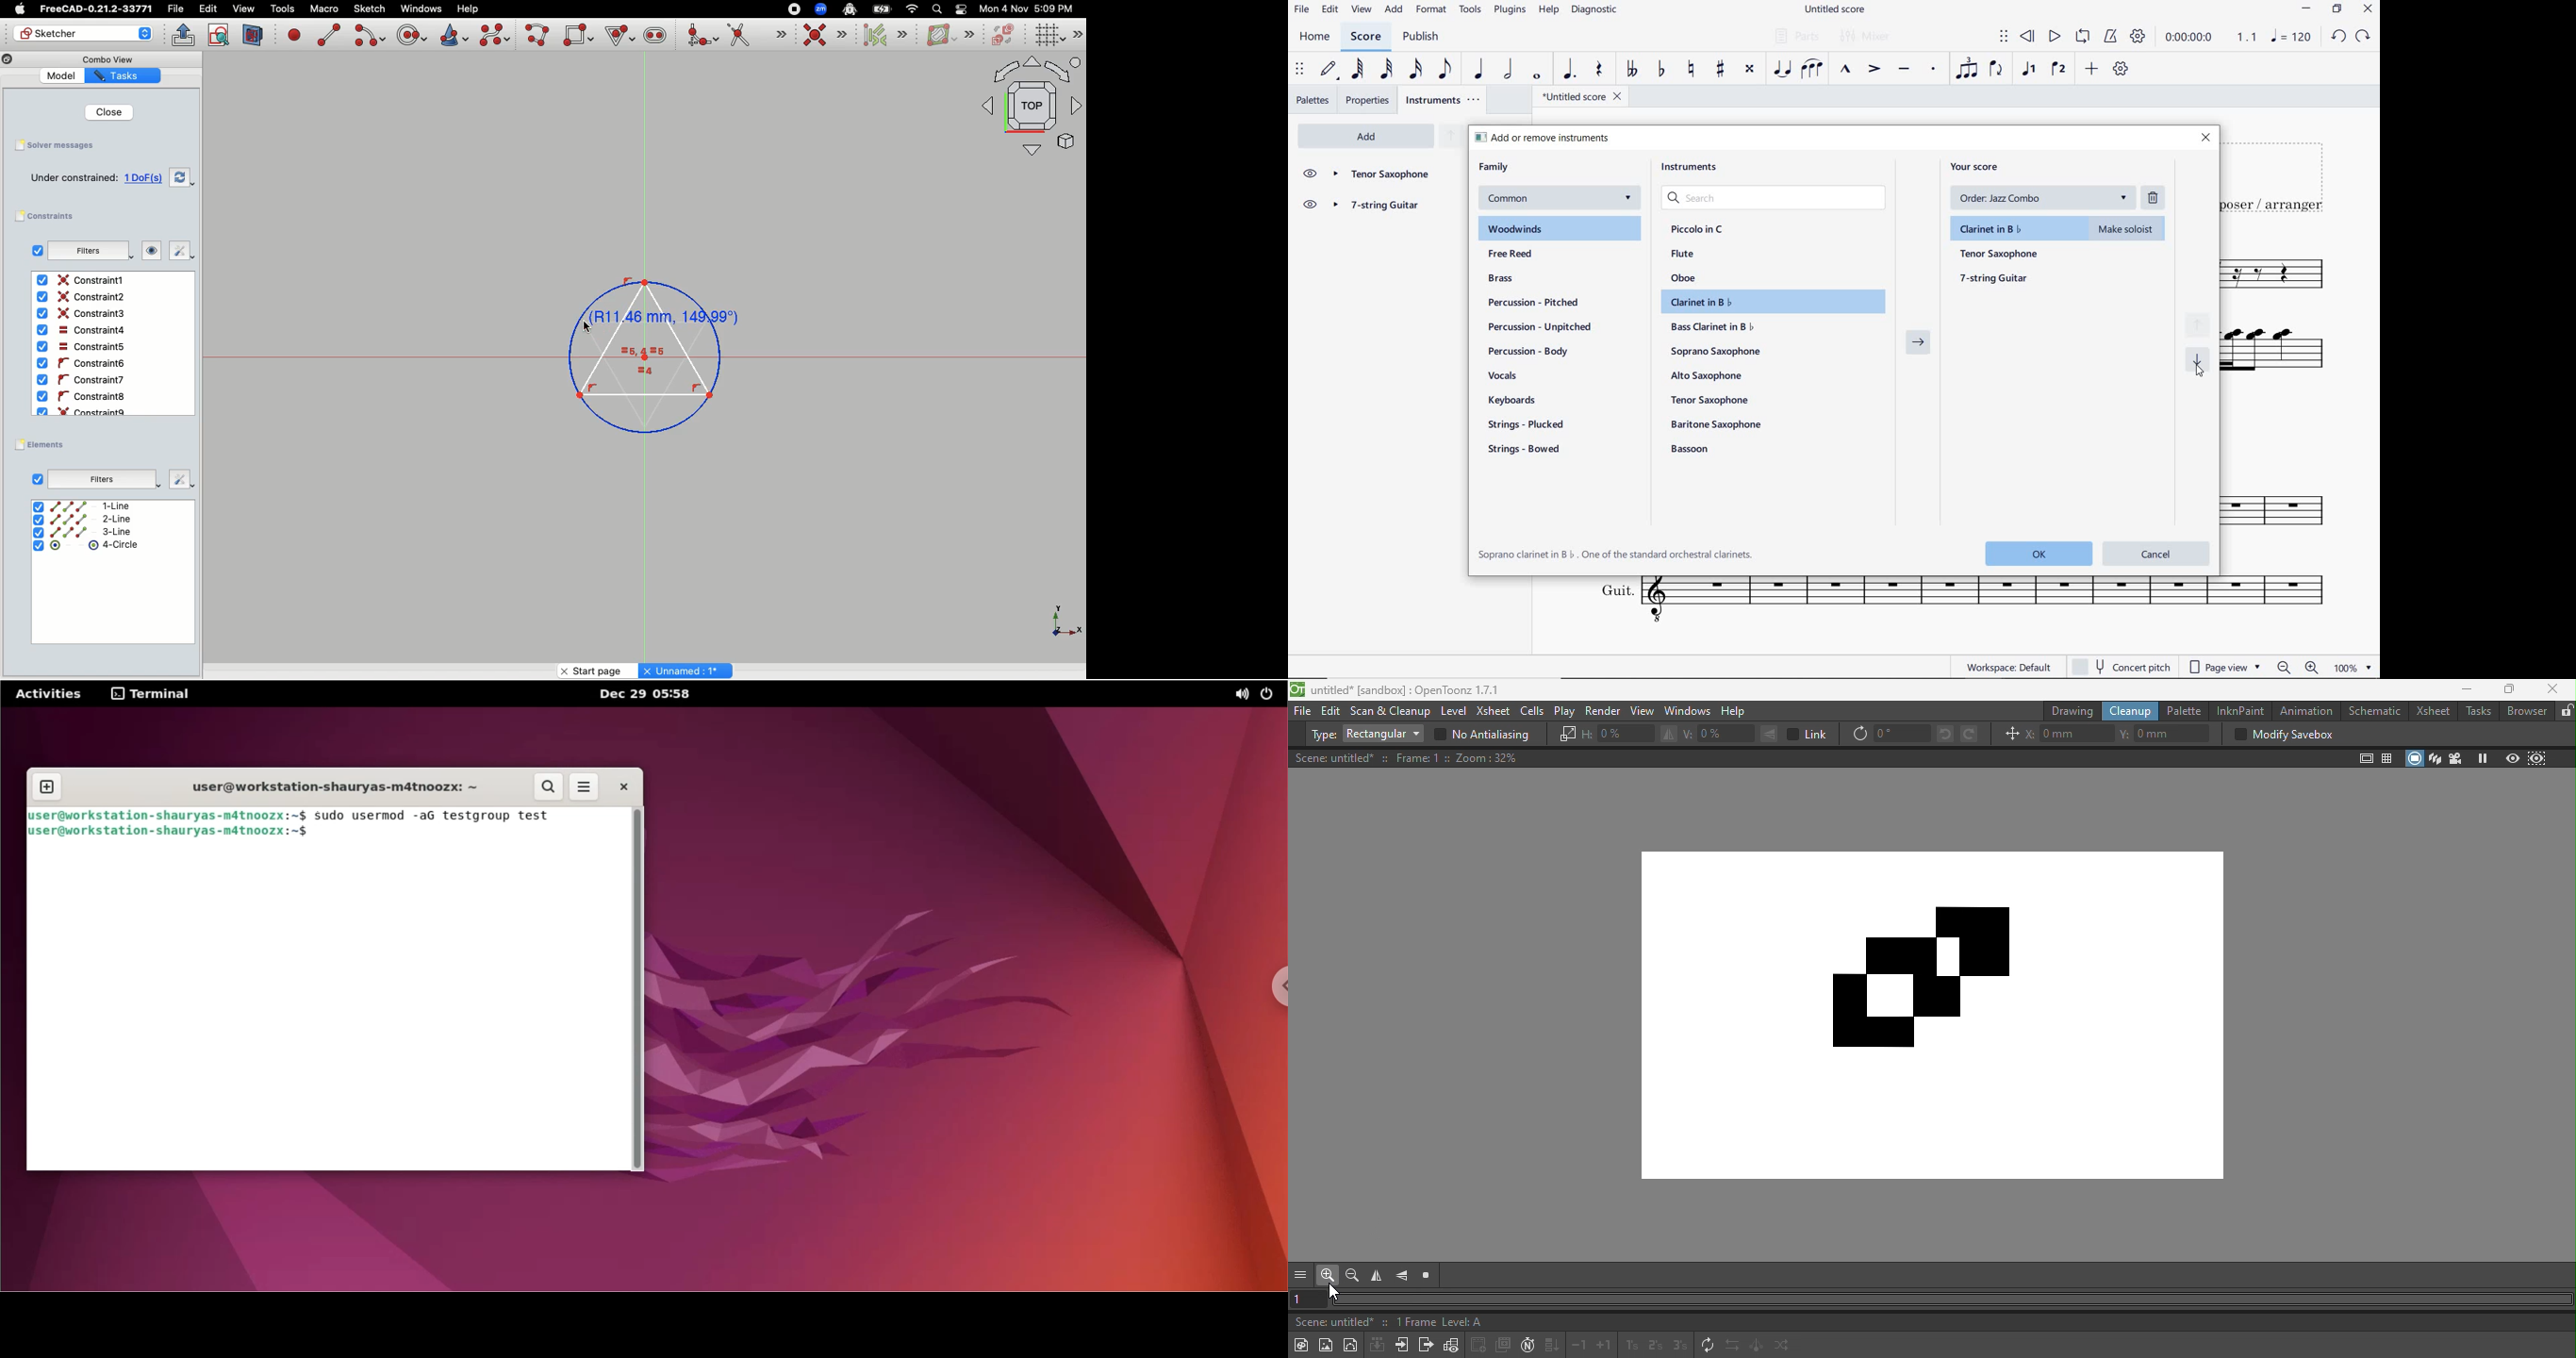 The width and height of the screenshot is (2576, 1372). Describe the element at coordinates (34, 250) in the screenshot. I see `Checkbox` at that location.